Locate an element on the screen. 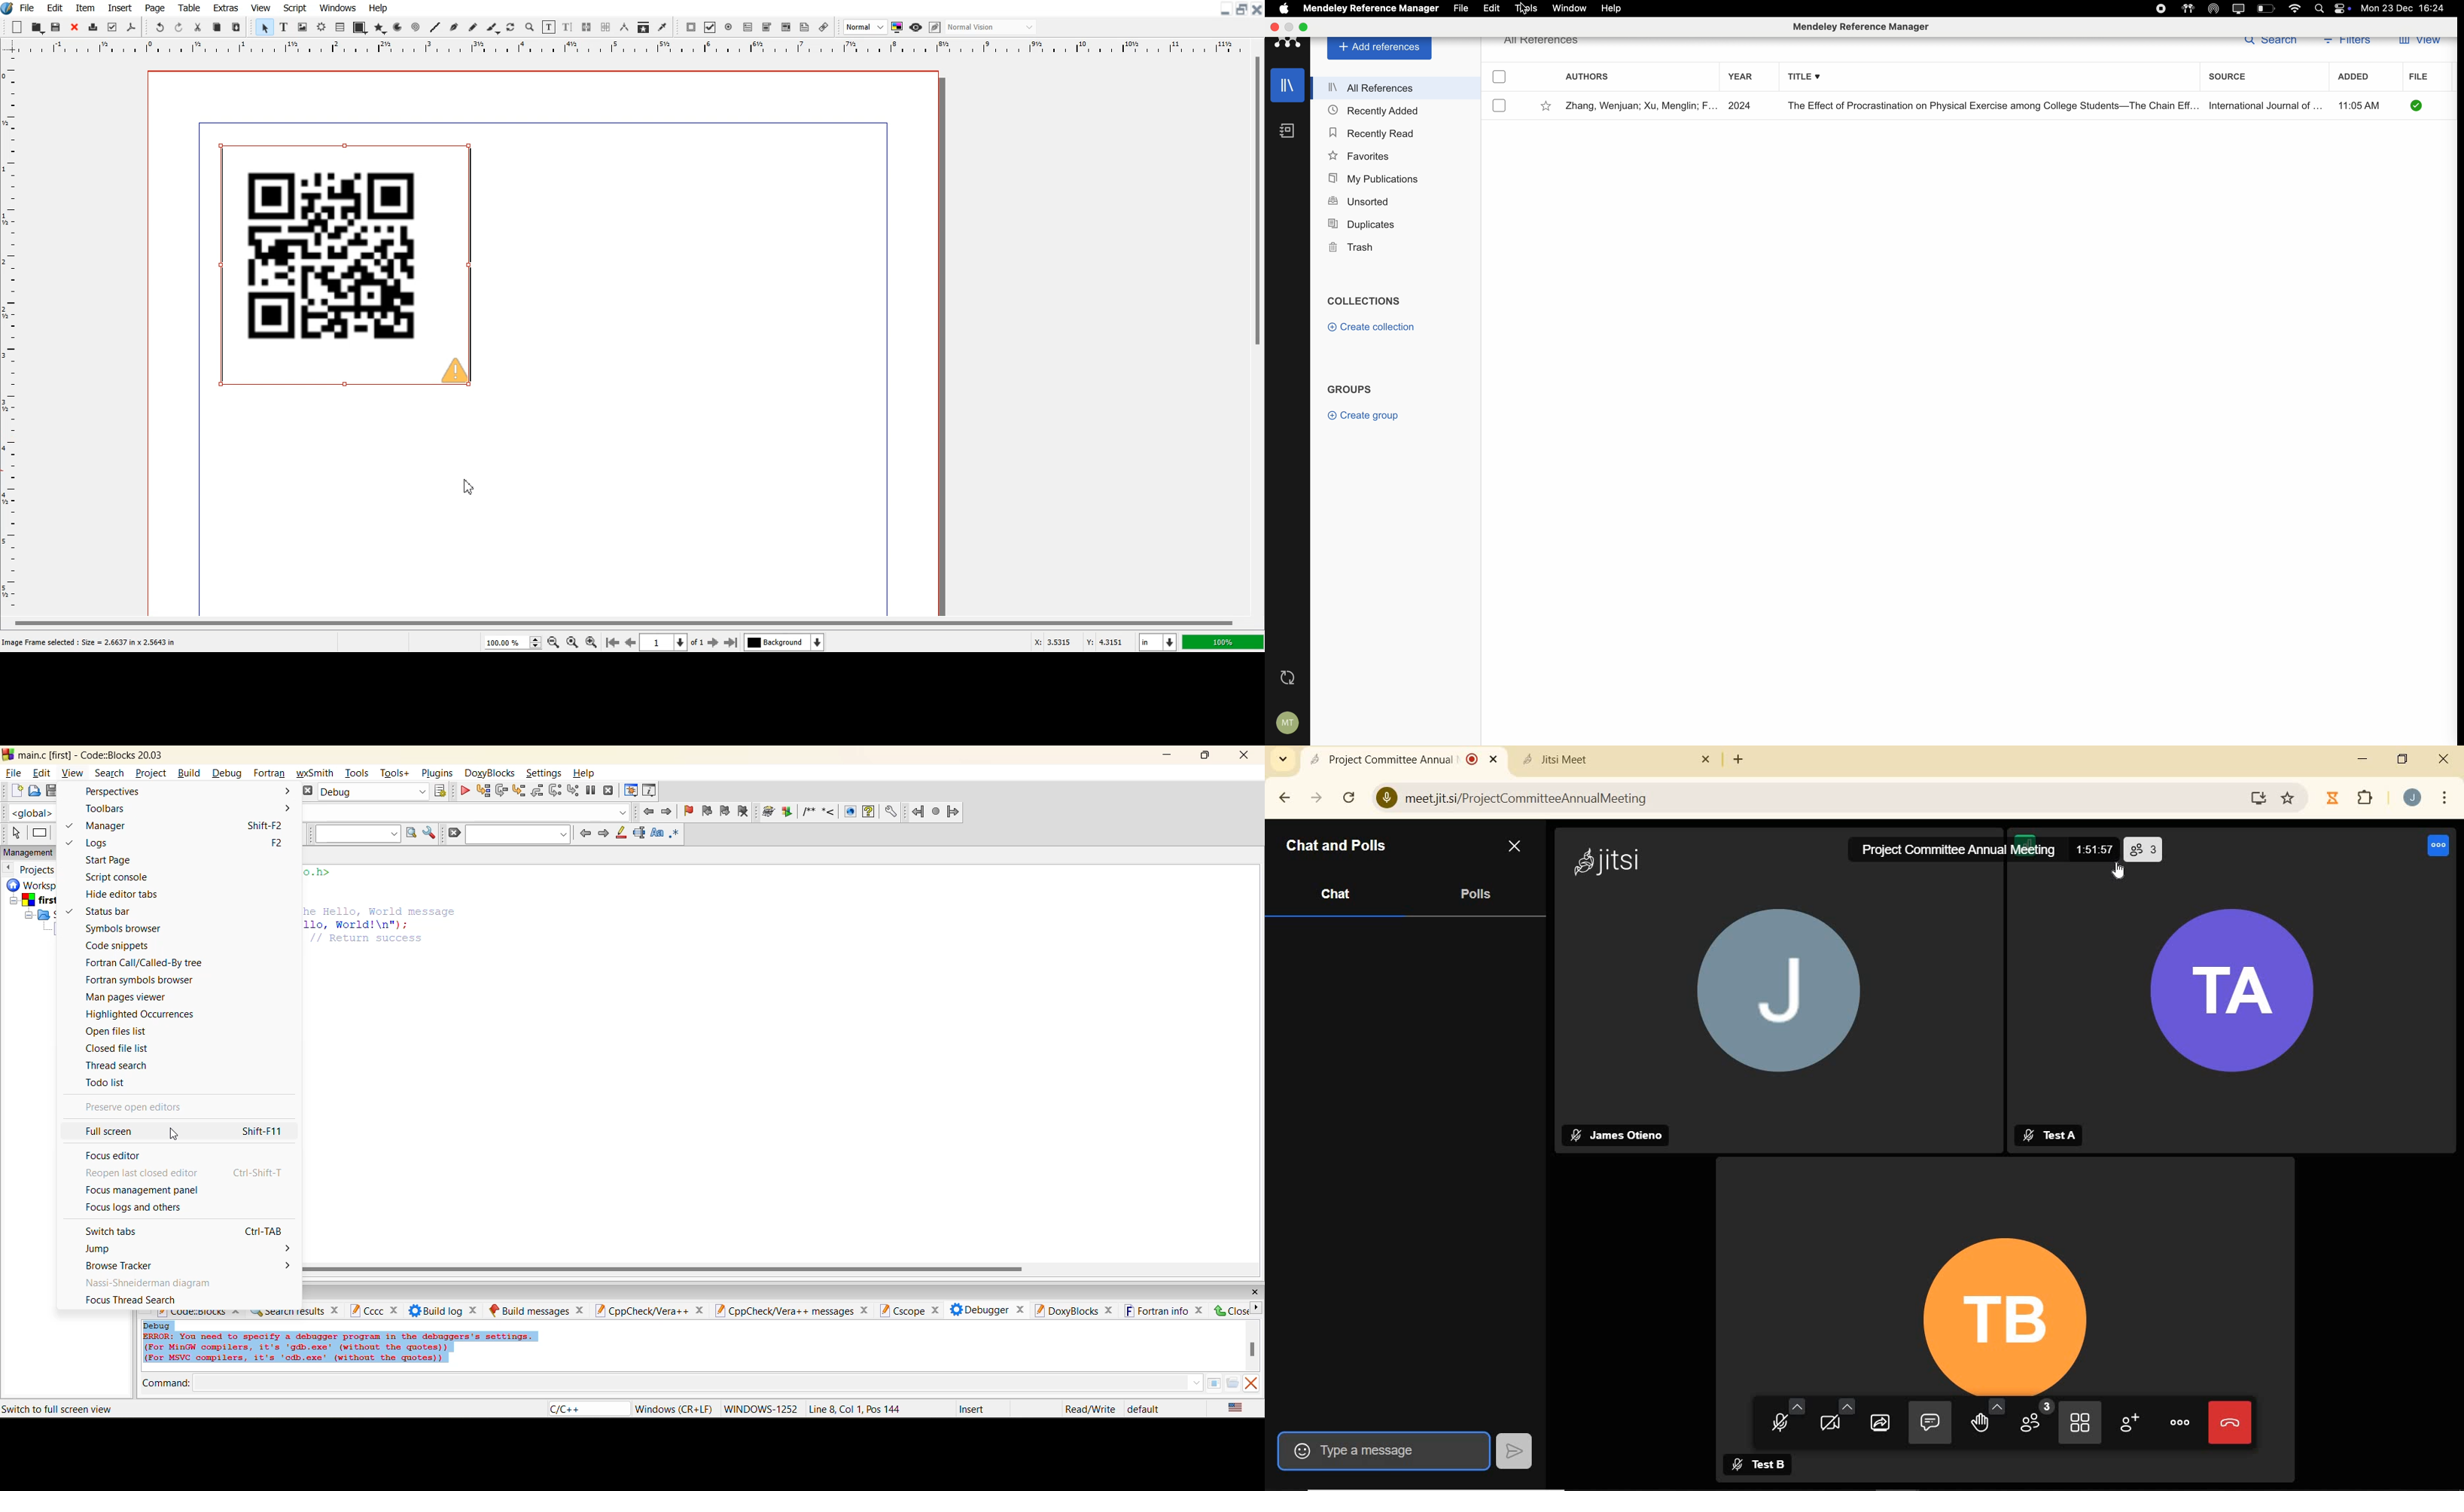 This screenshot has width=2464, height=1512. chat space is located at coordinates (1400, 1173).